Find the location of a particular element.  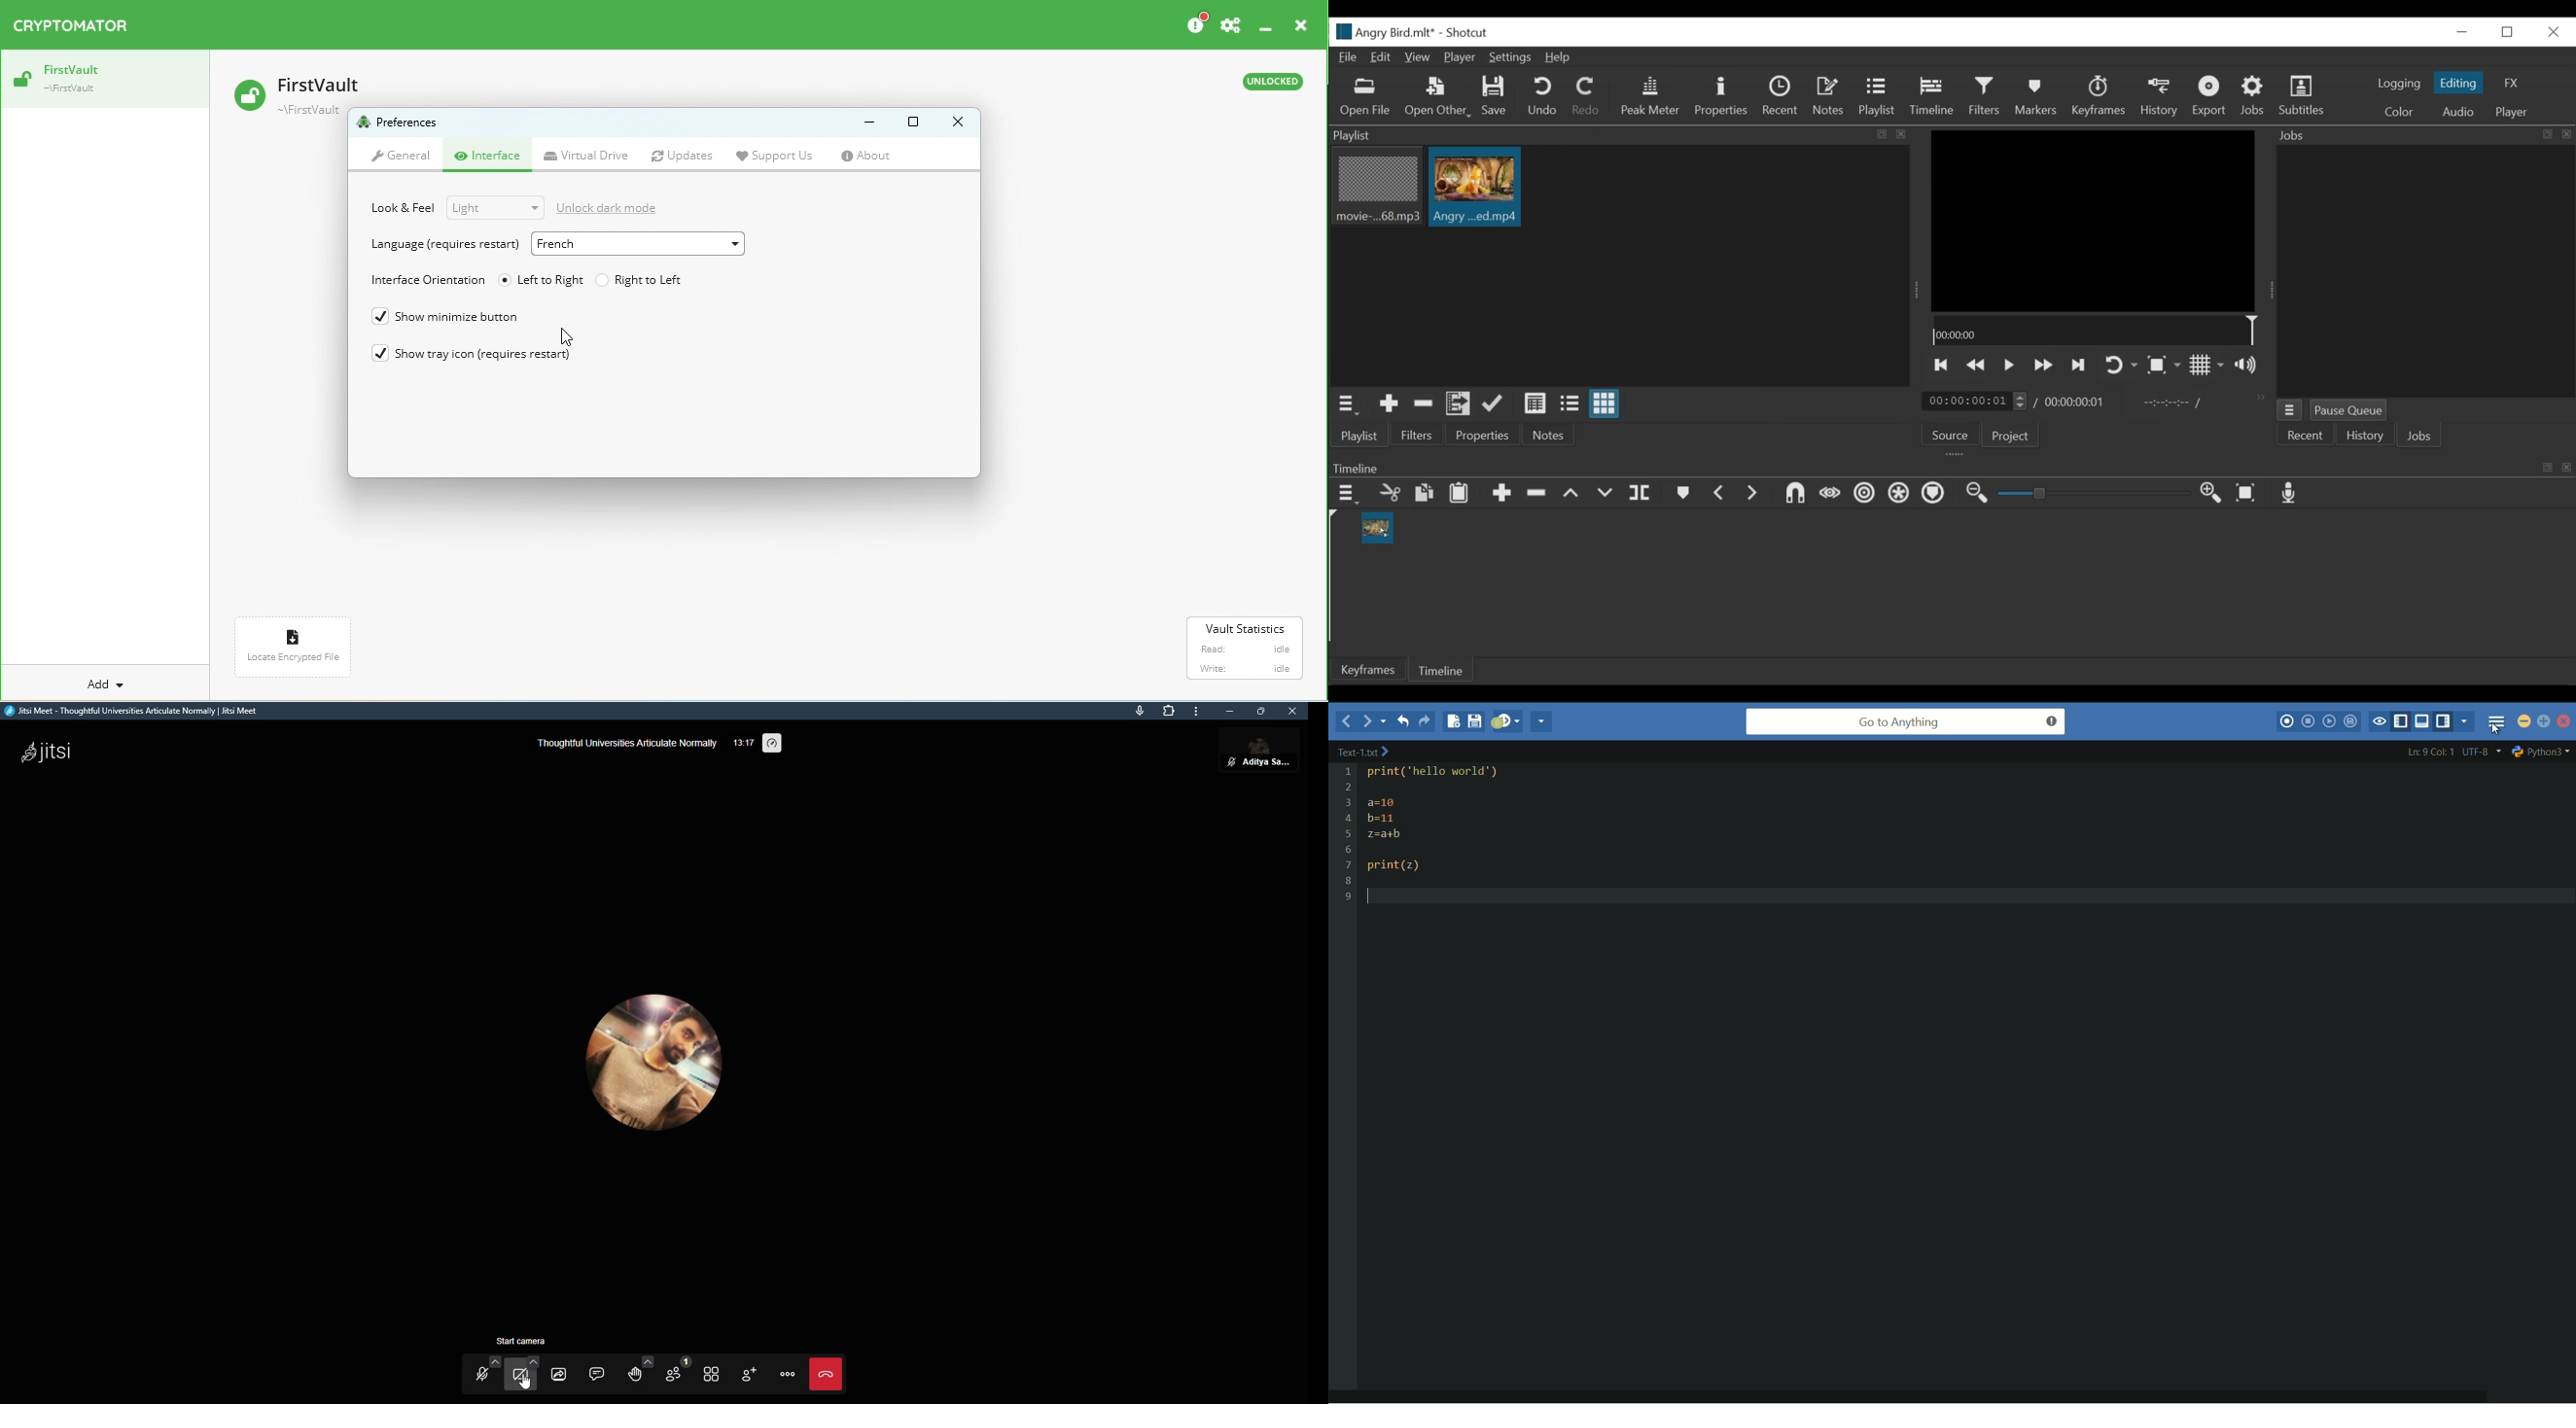

Playlist is located at coordinates (1879, 98).